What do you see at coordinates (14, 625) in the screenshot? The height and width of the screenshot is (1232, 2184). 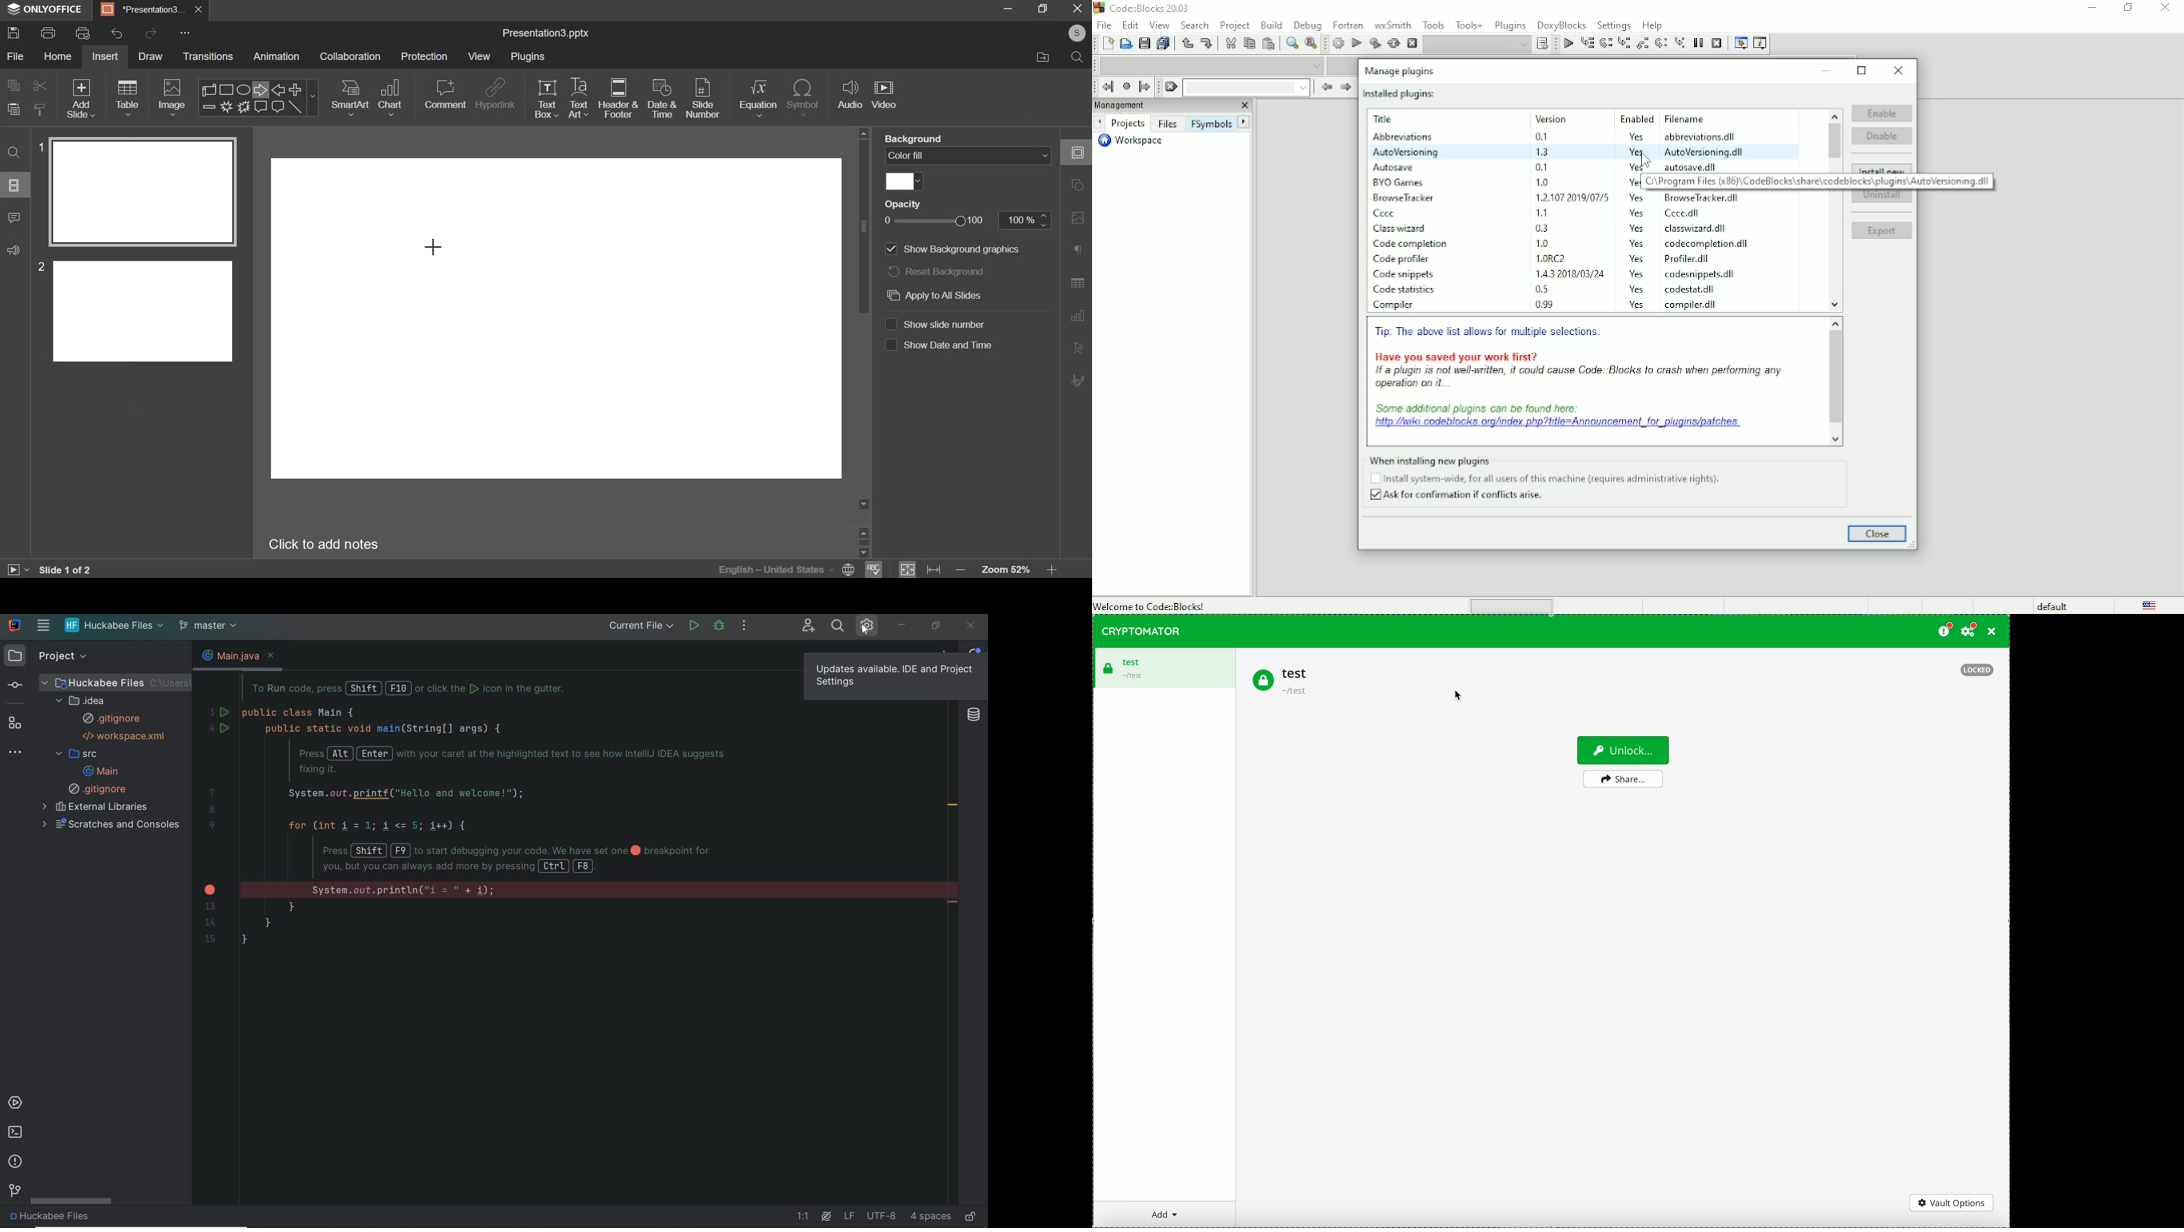 I see `system name` at bounding box center [14, 625].